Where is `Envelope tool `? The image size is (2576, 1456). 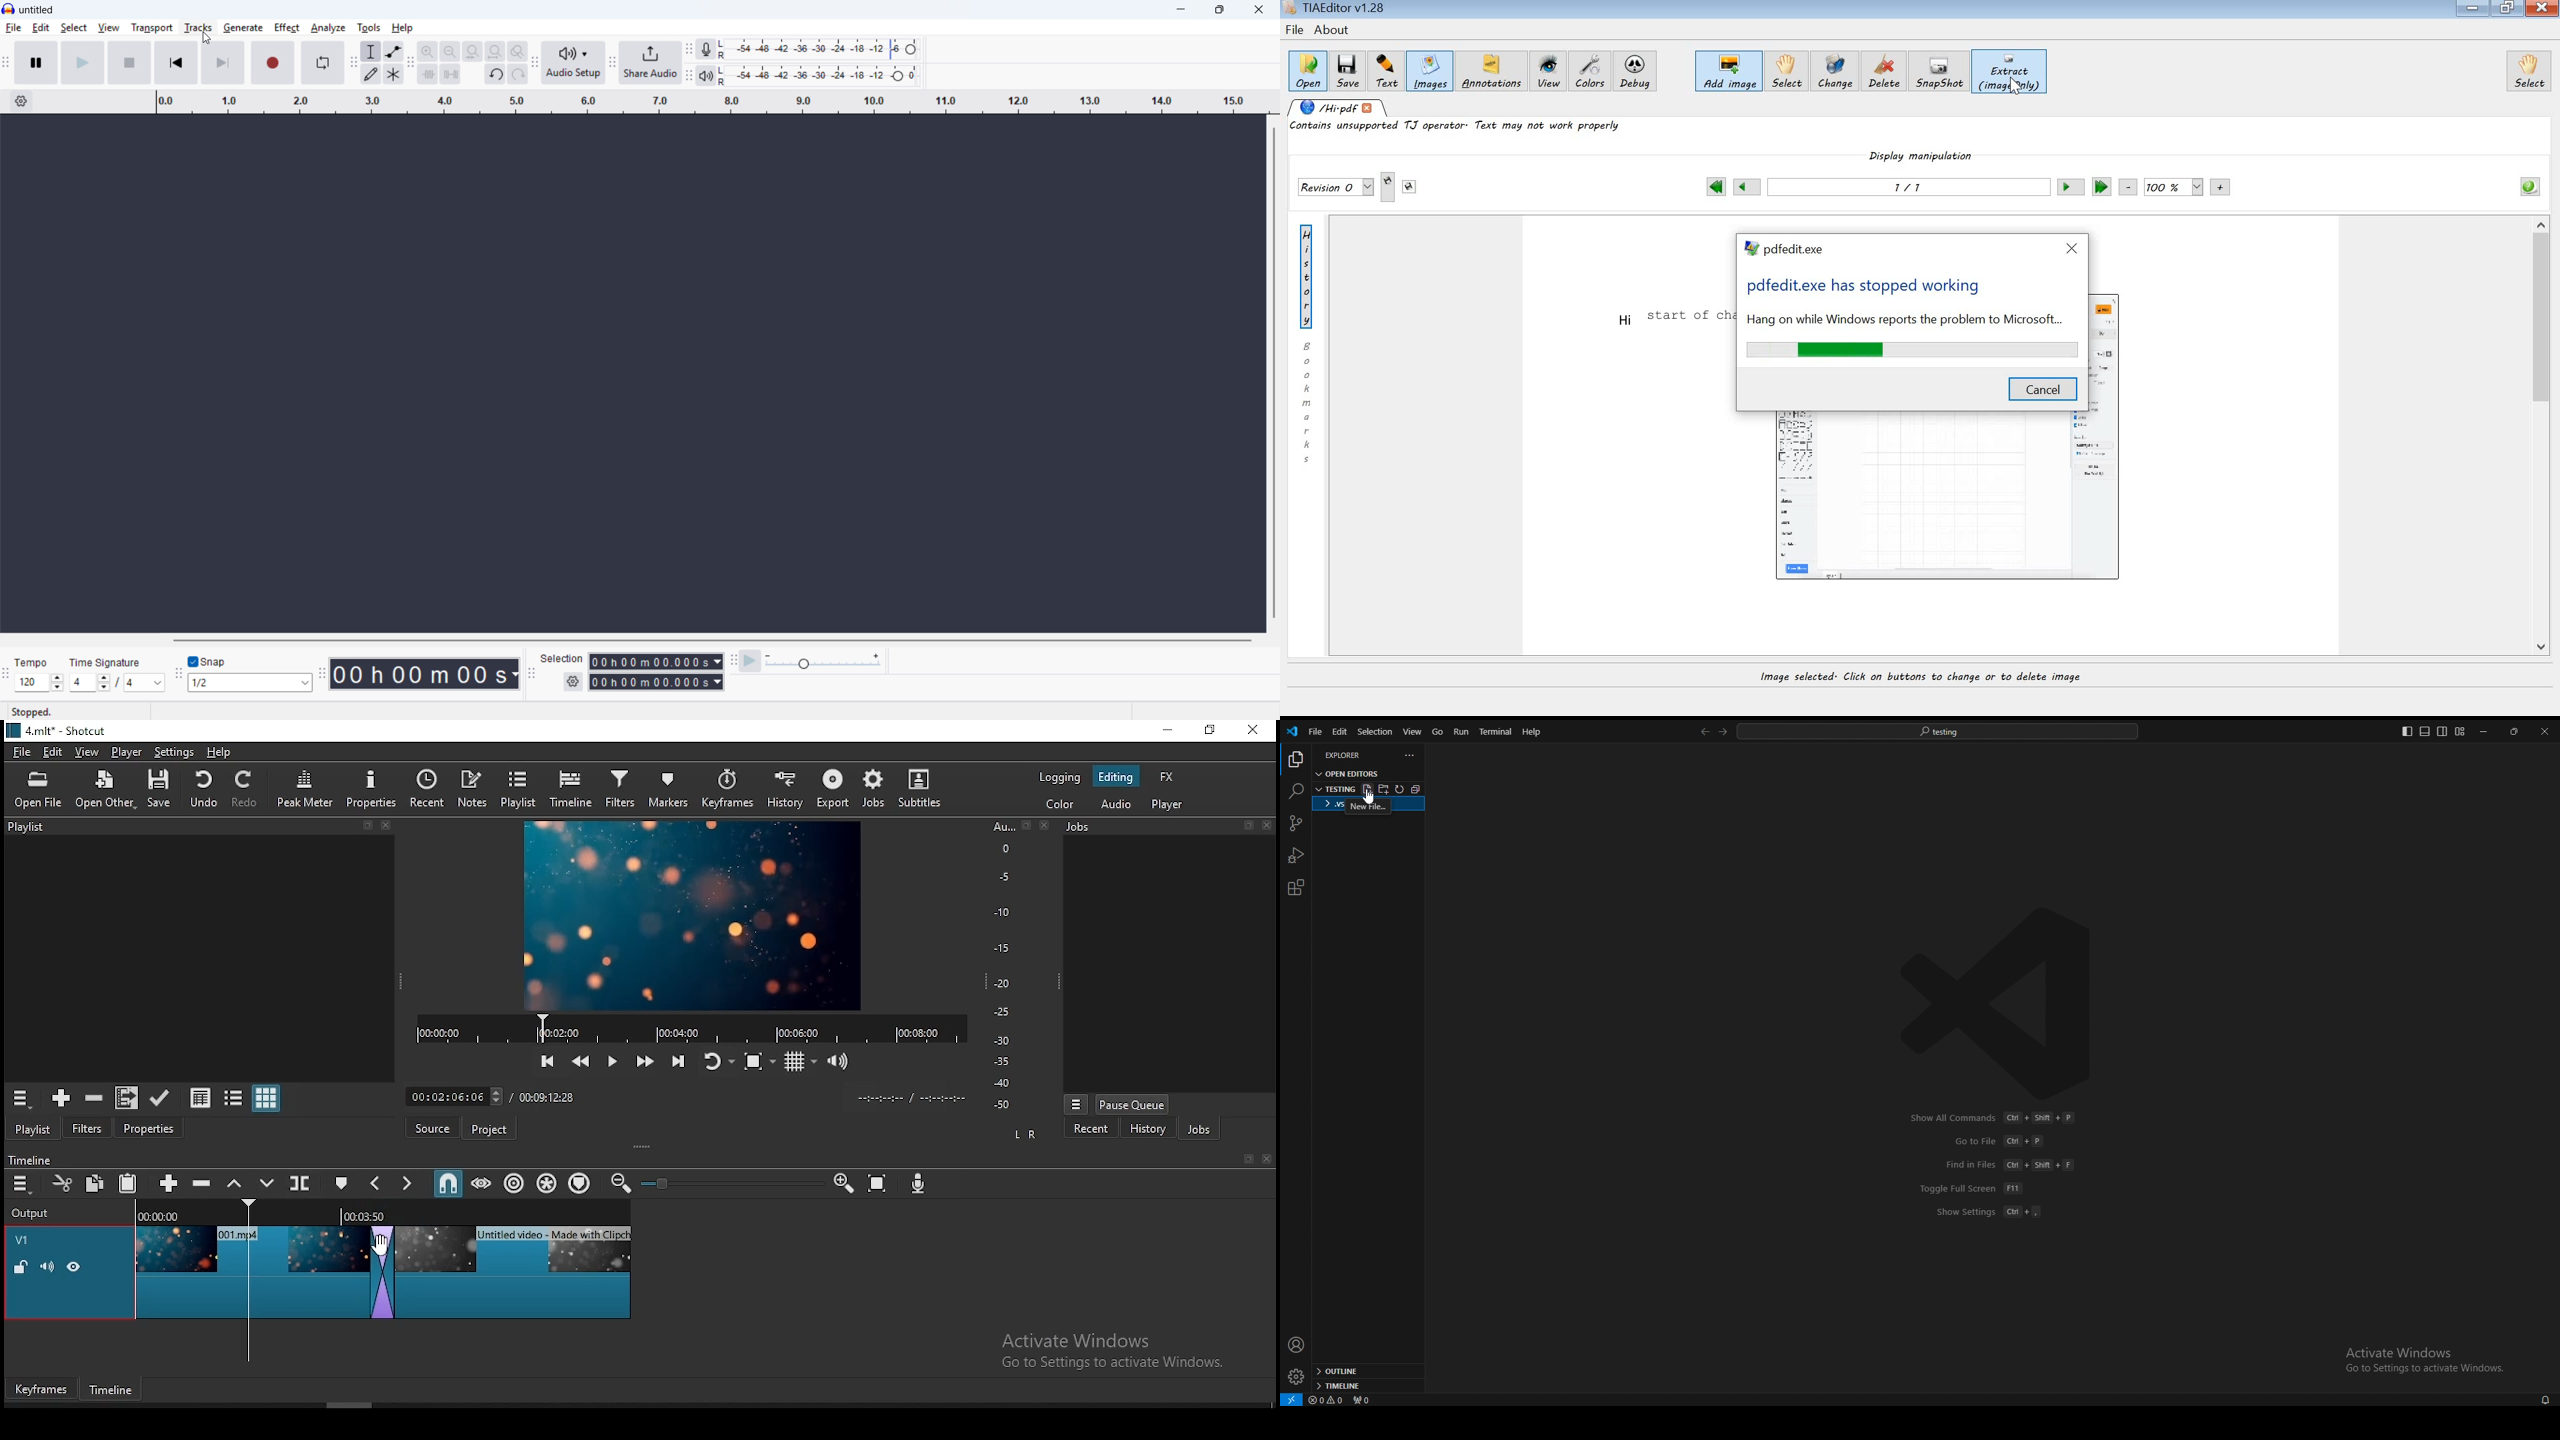 Envelope tool  is located at coordinates (394, 51).